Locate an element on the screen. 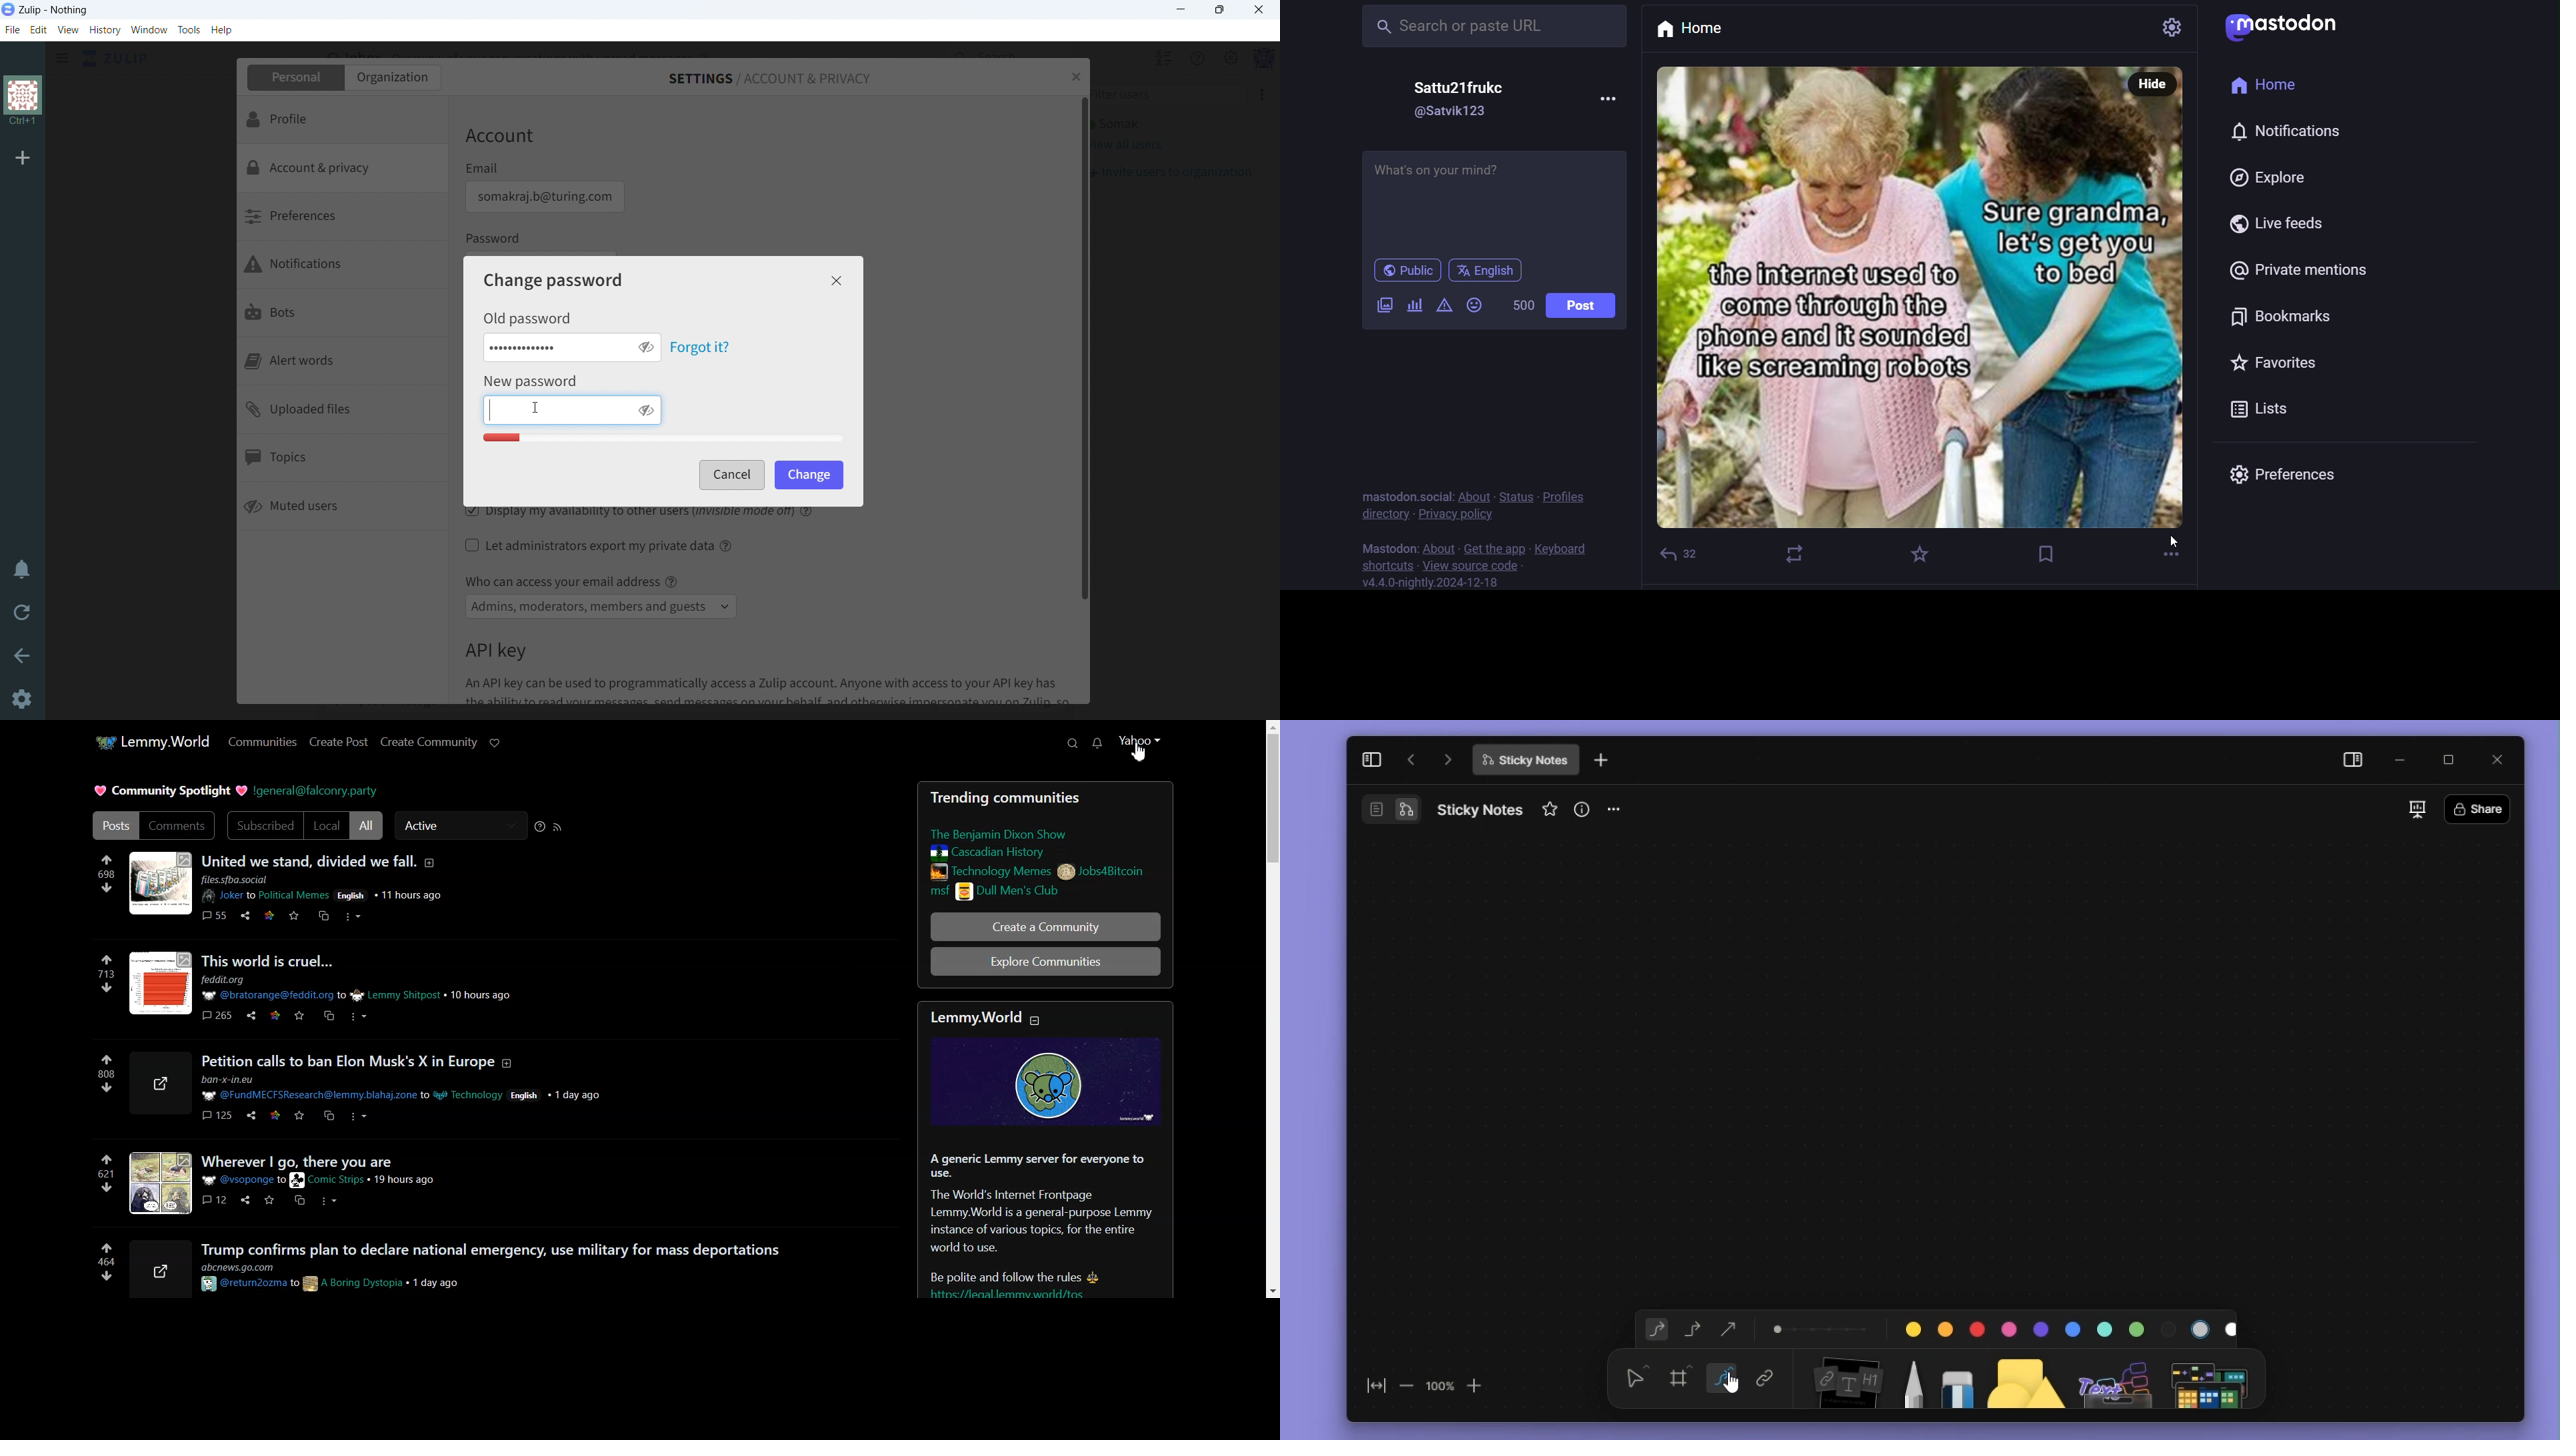 This screenshot has height=1456, width=2576. @satvik123 is located at coordinates (1455, 111).